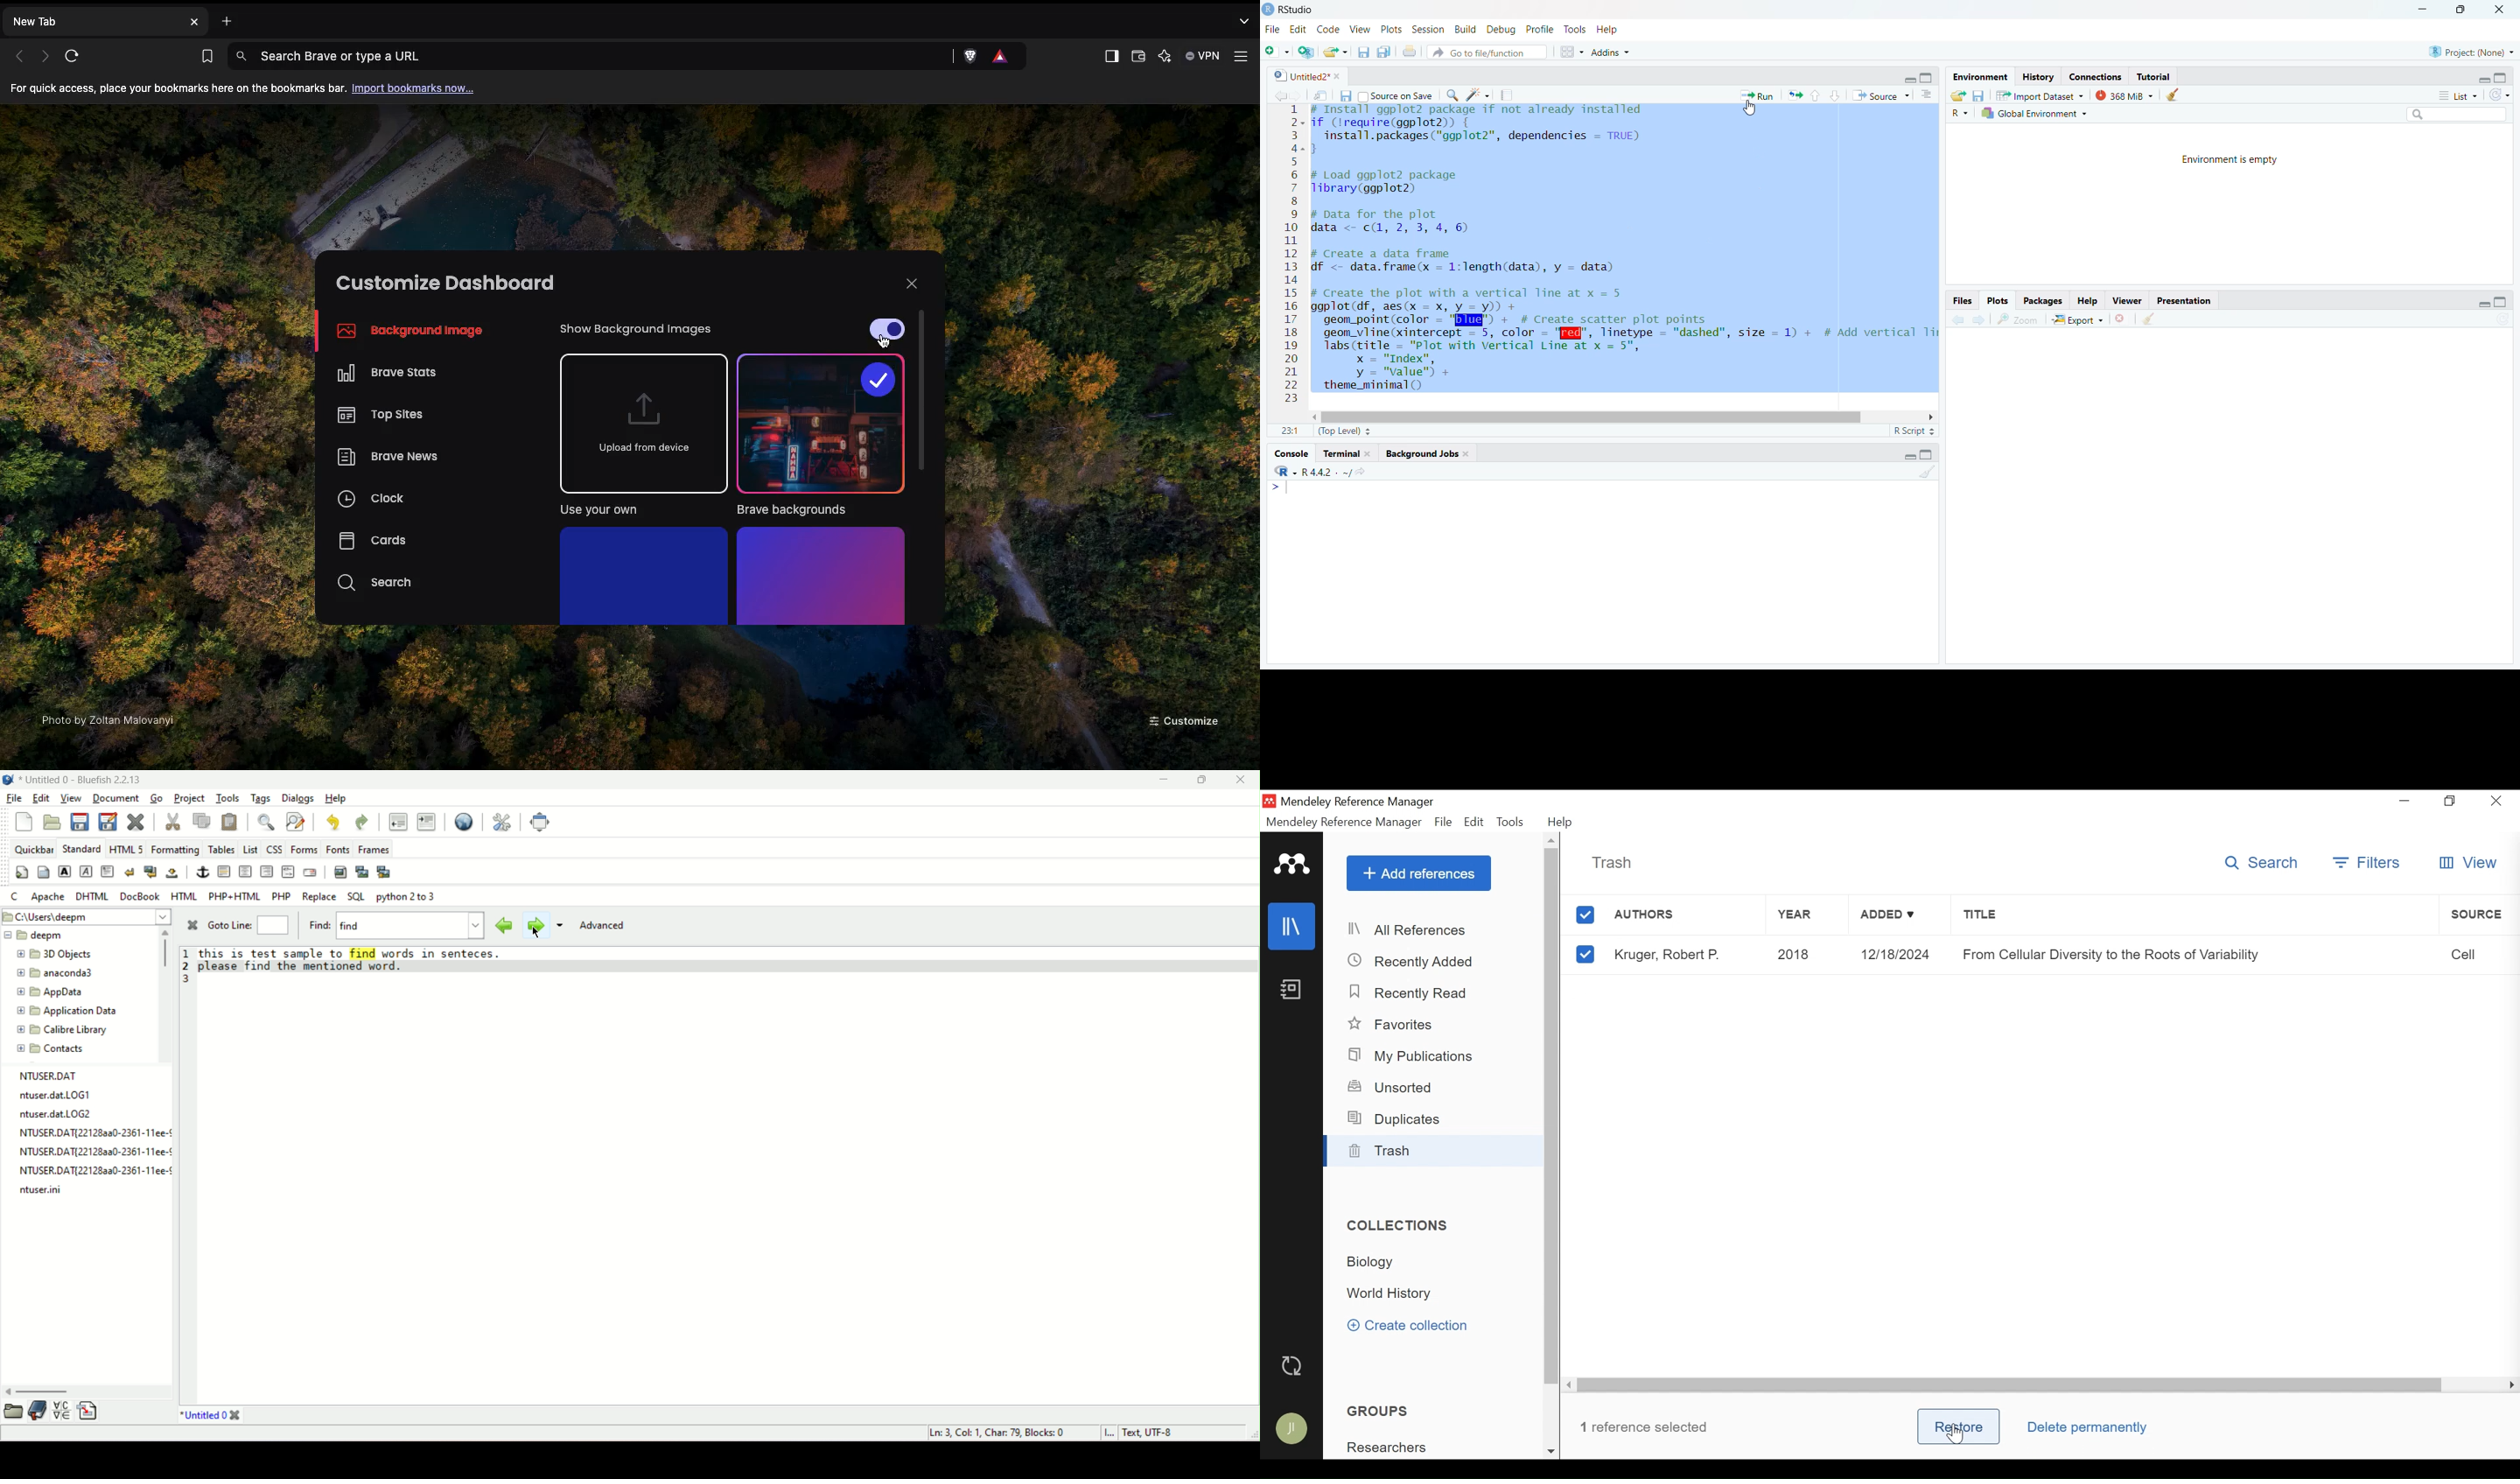  Describe the element at coordinates (2040, 75) in the screenshot. I see `History` at that location.